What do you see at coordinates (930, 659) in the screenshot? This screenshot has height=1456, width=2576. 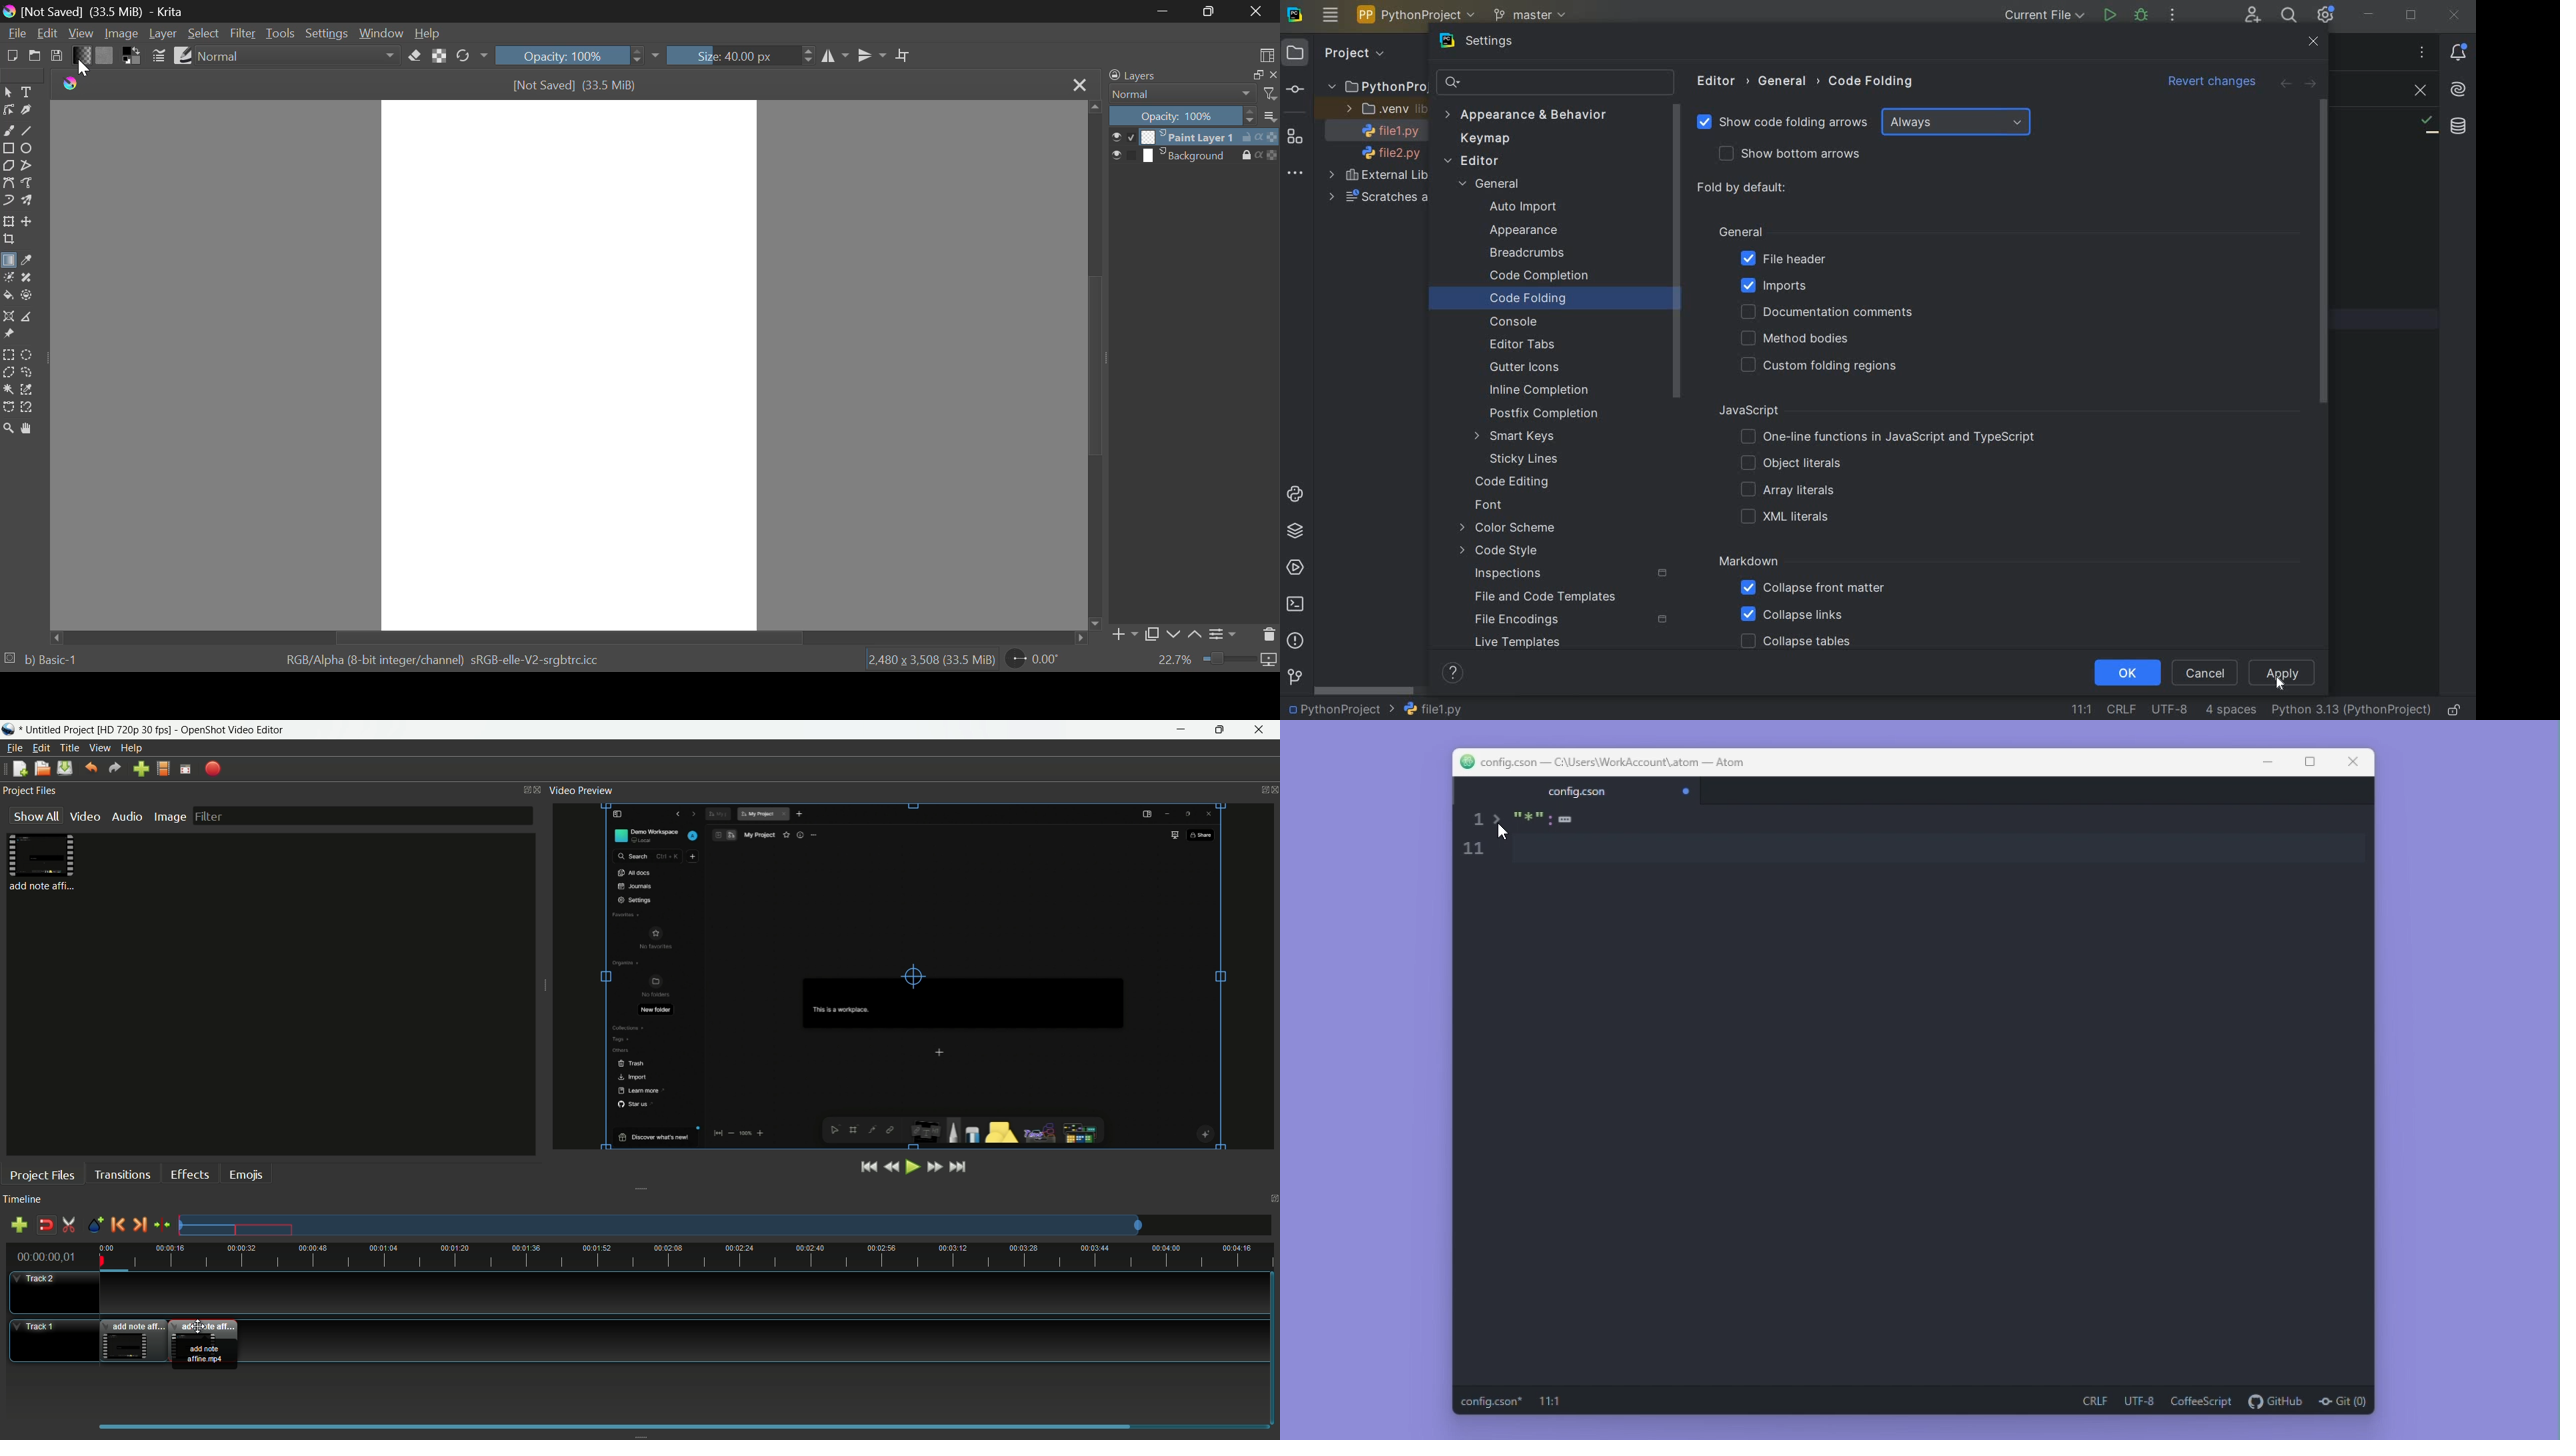 I see `12,480 x 3,508 (33.5 MiB)` at bounding box center [930, 659].